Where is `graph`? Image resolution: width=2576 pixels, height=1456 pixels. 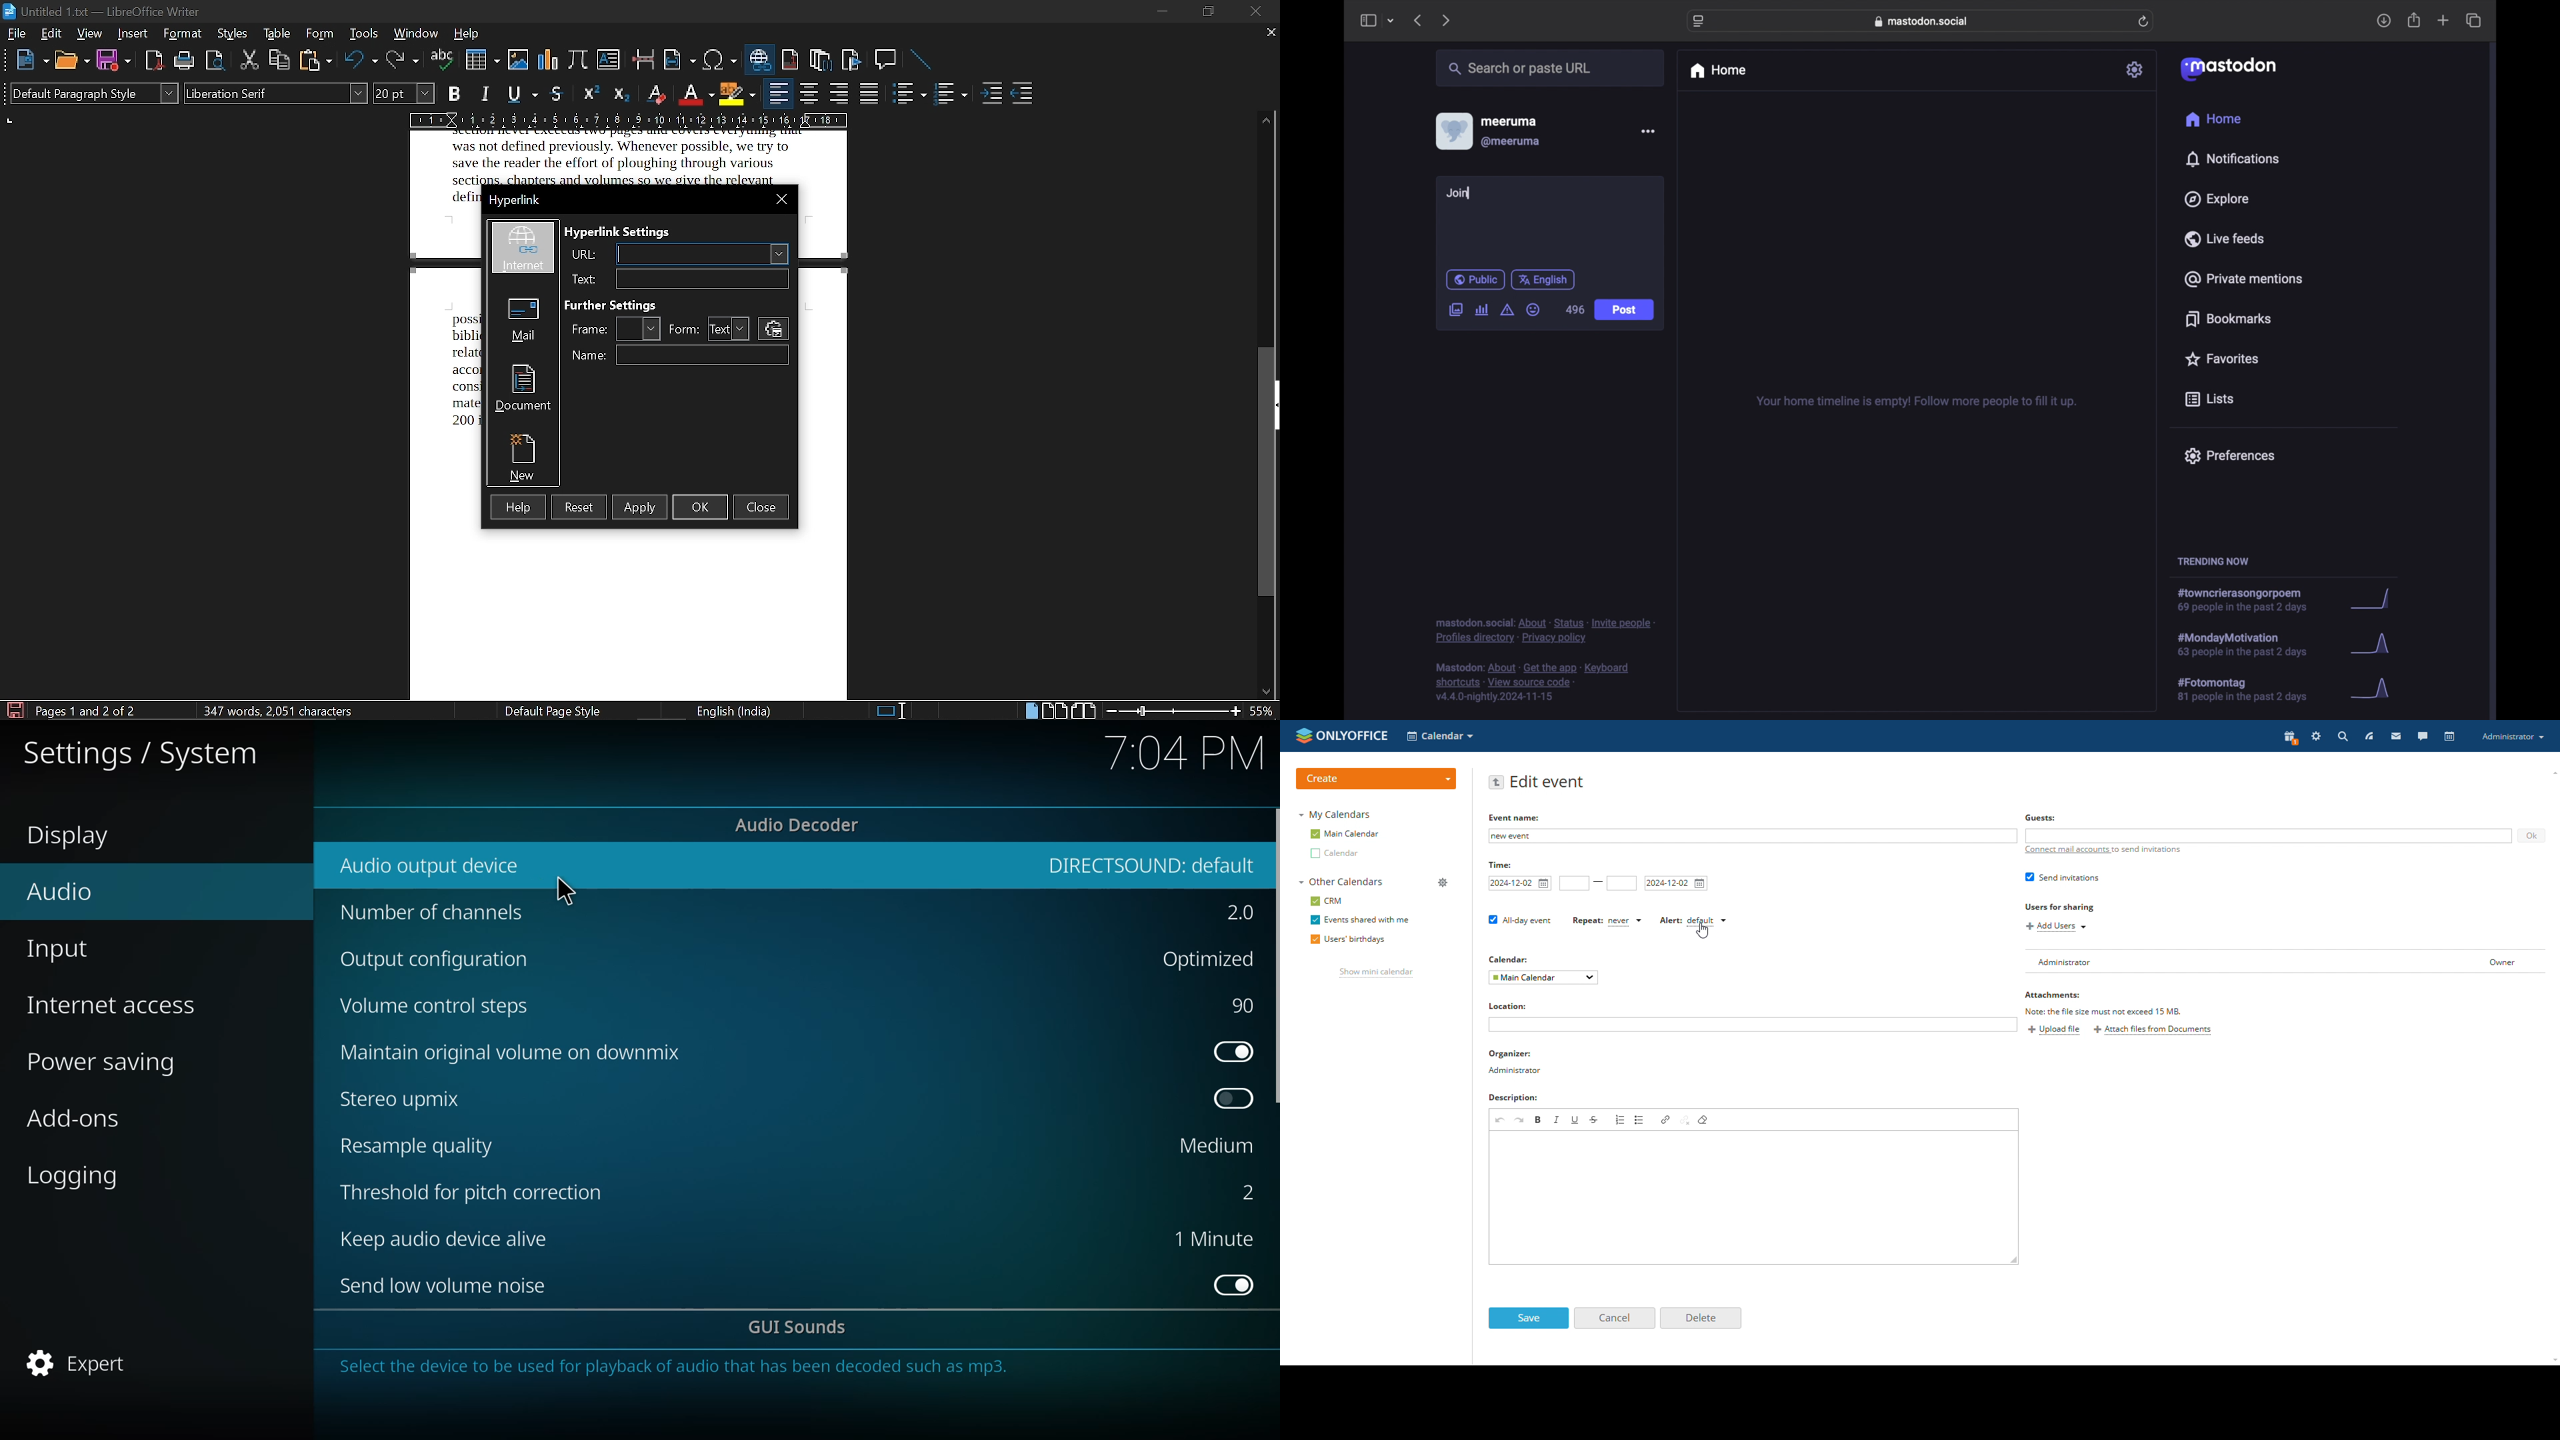 graph is located at coordinates (2370, 600).